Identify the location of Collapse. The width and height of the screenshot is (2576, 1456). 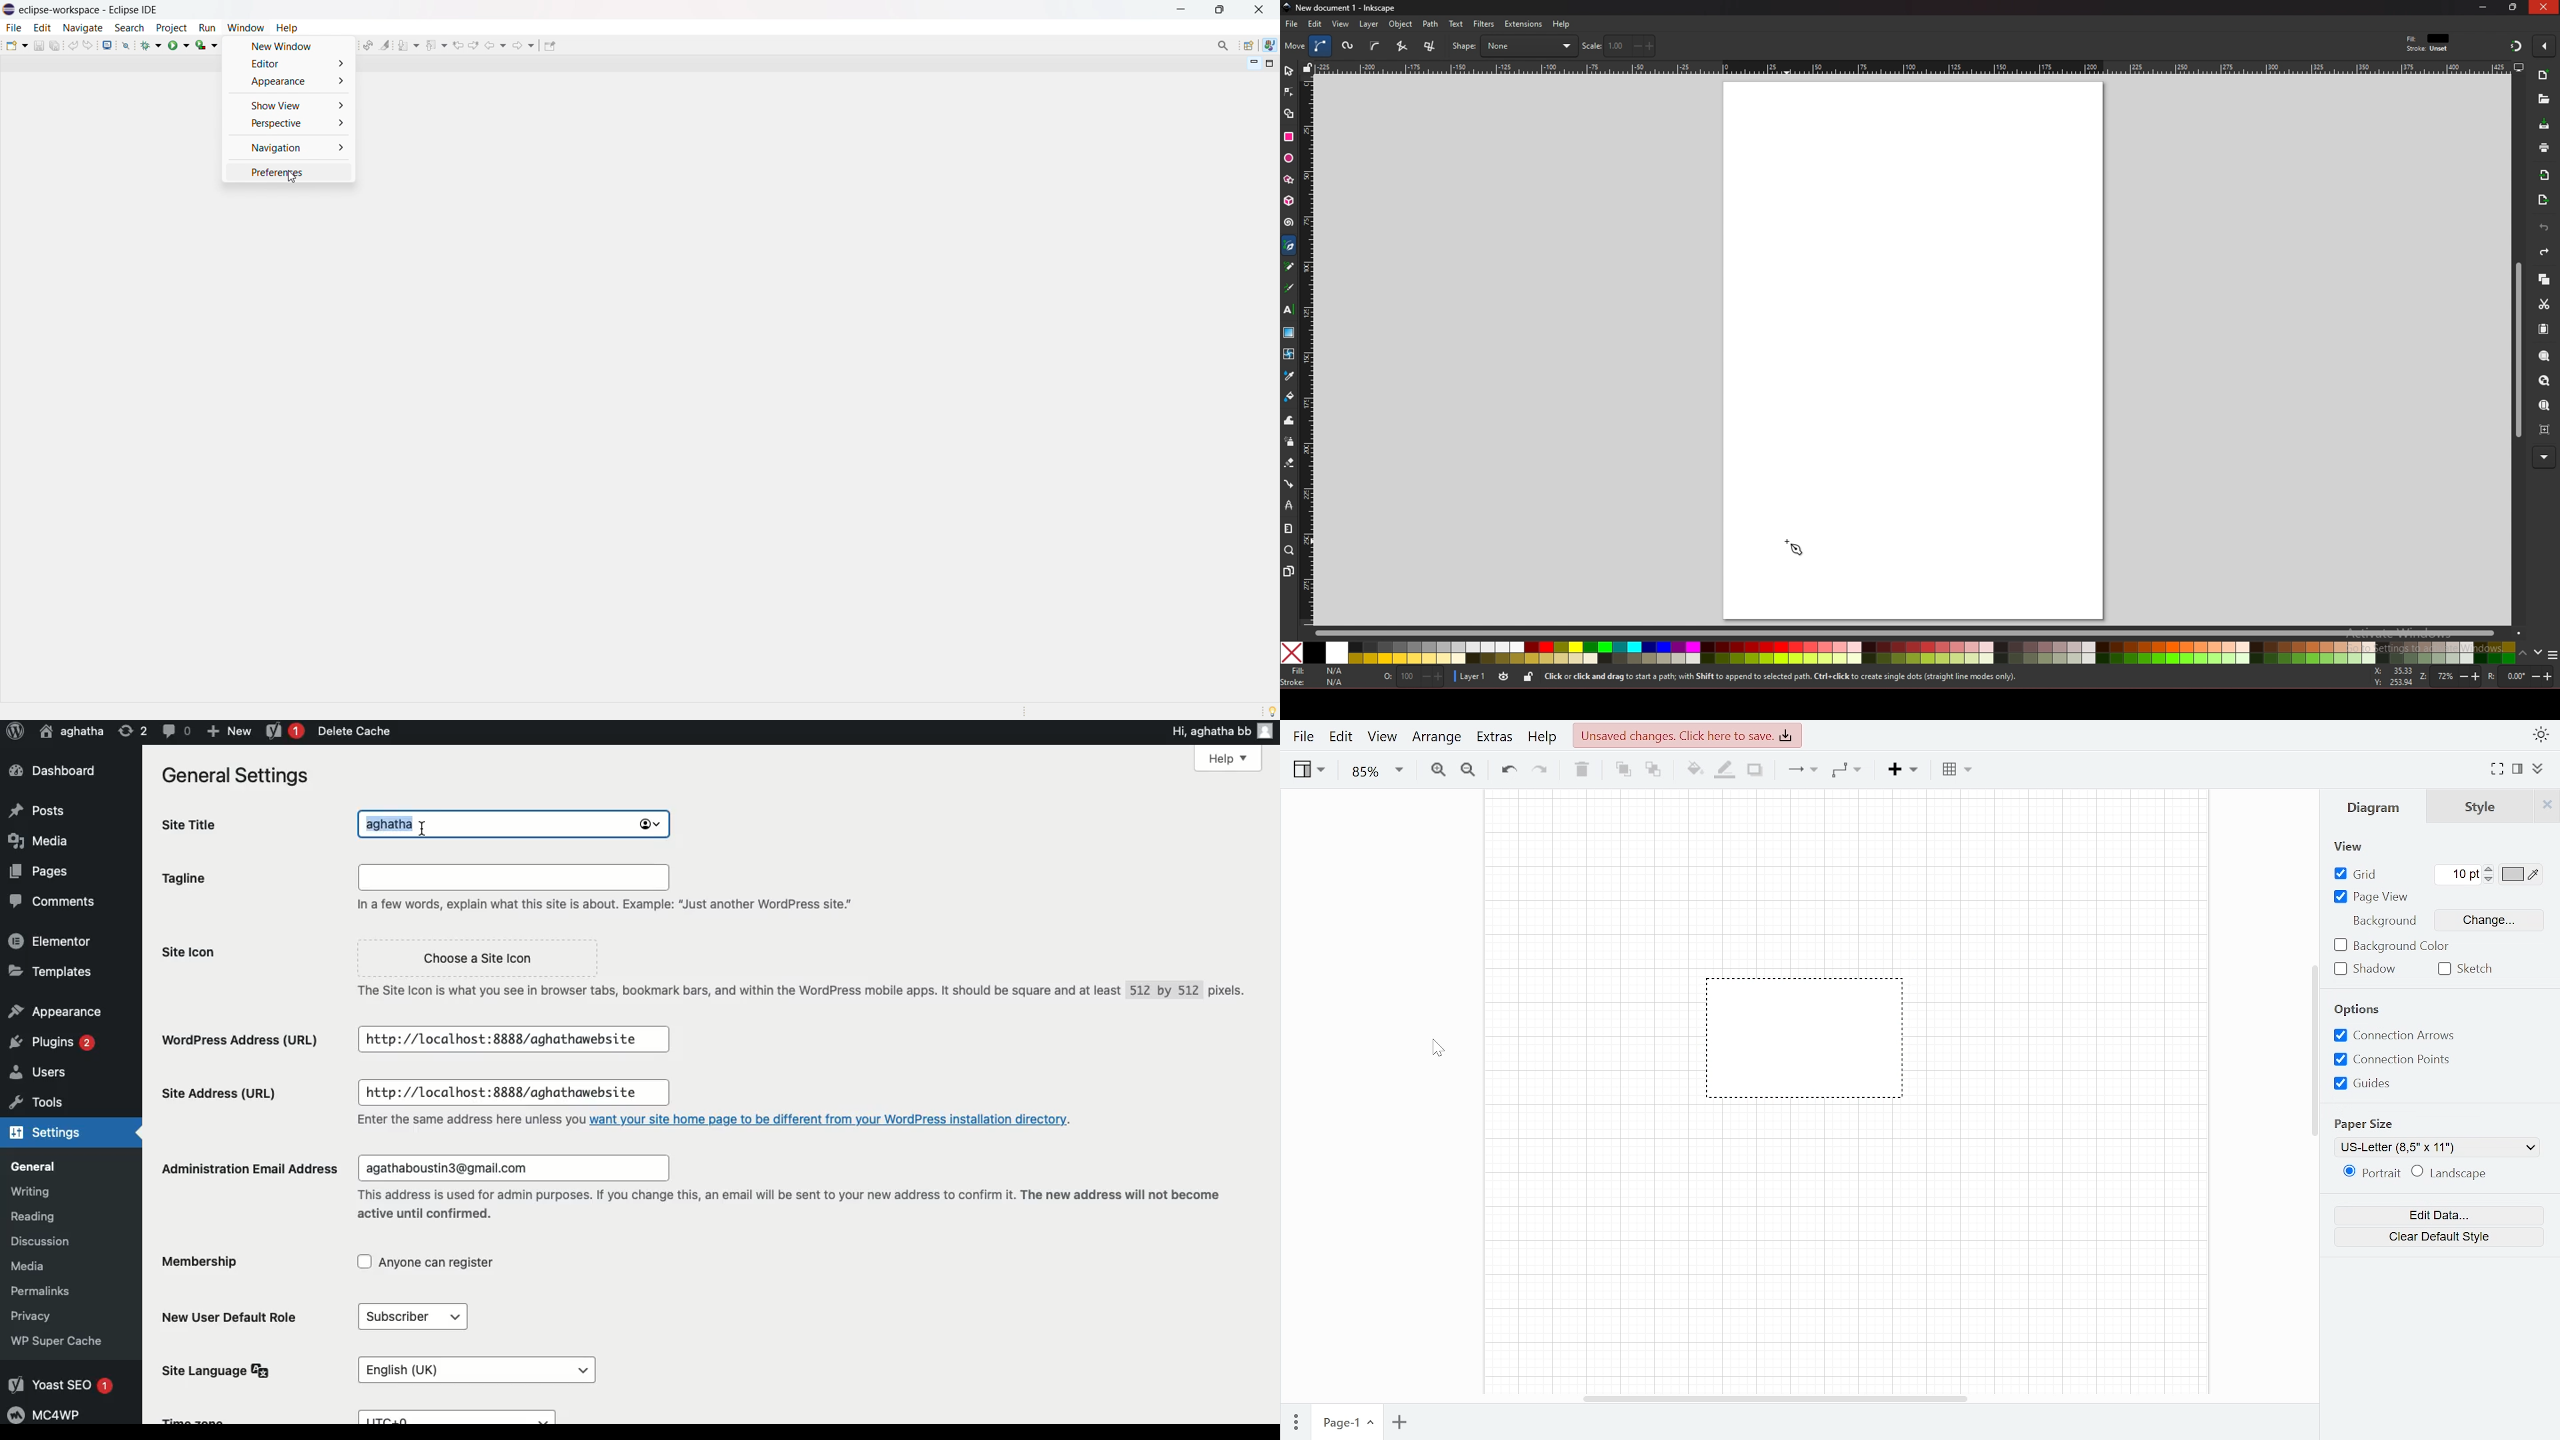
(2539, 769).